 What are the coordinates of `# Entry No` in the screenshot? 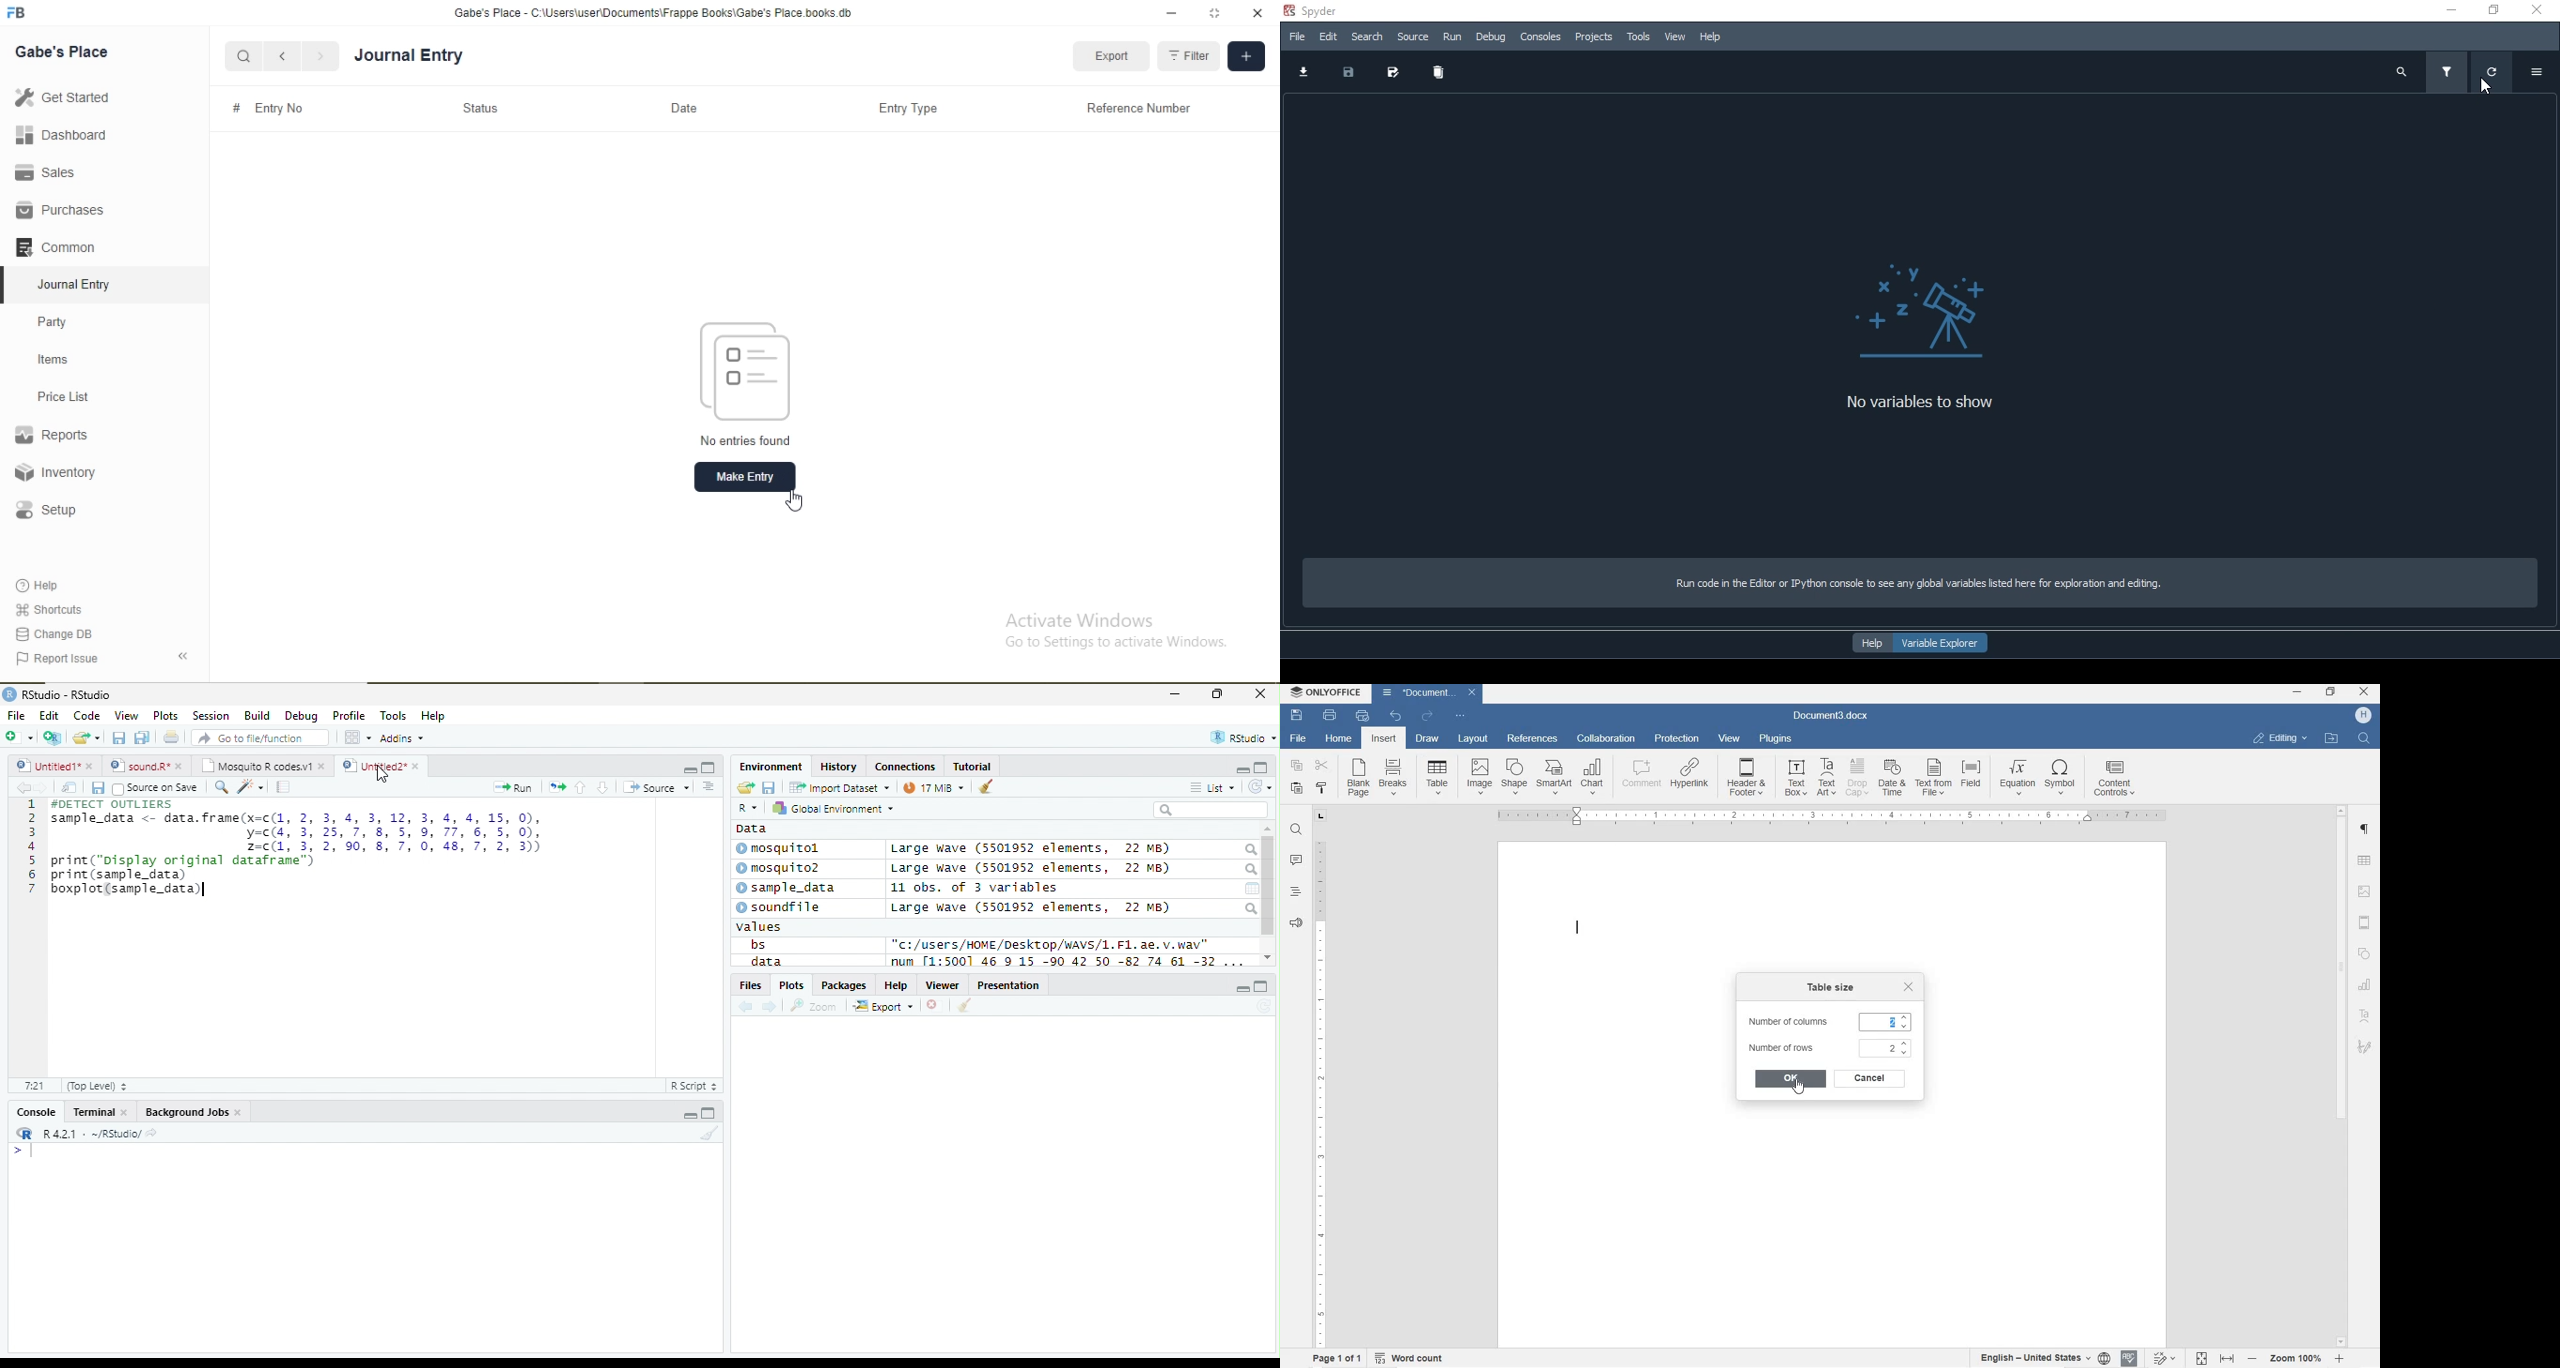 It's located at (268, 108).